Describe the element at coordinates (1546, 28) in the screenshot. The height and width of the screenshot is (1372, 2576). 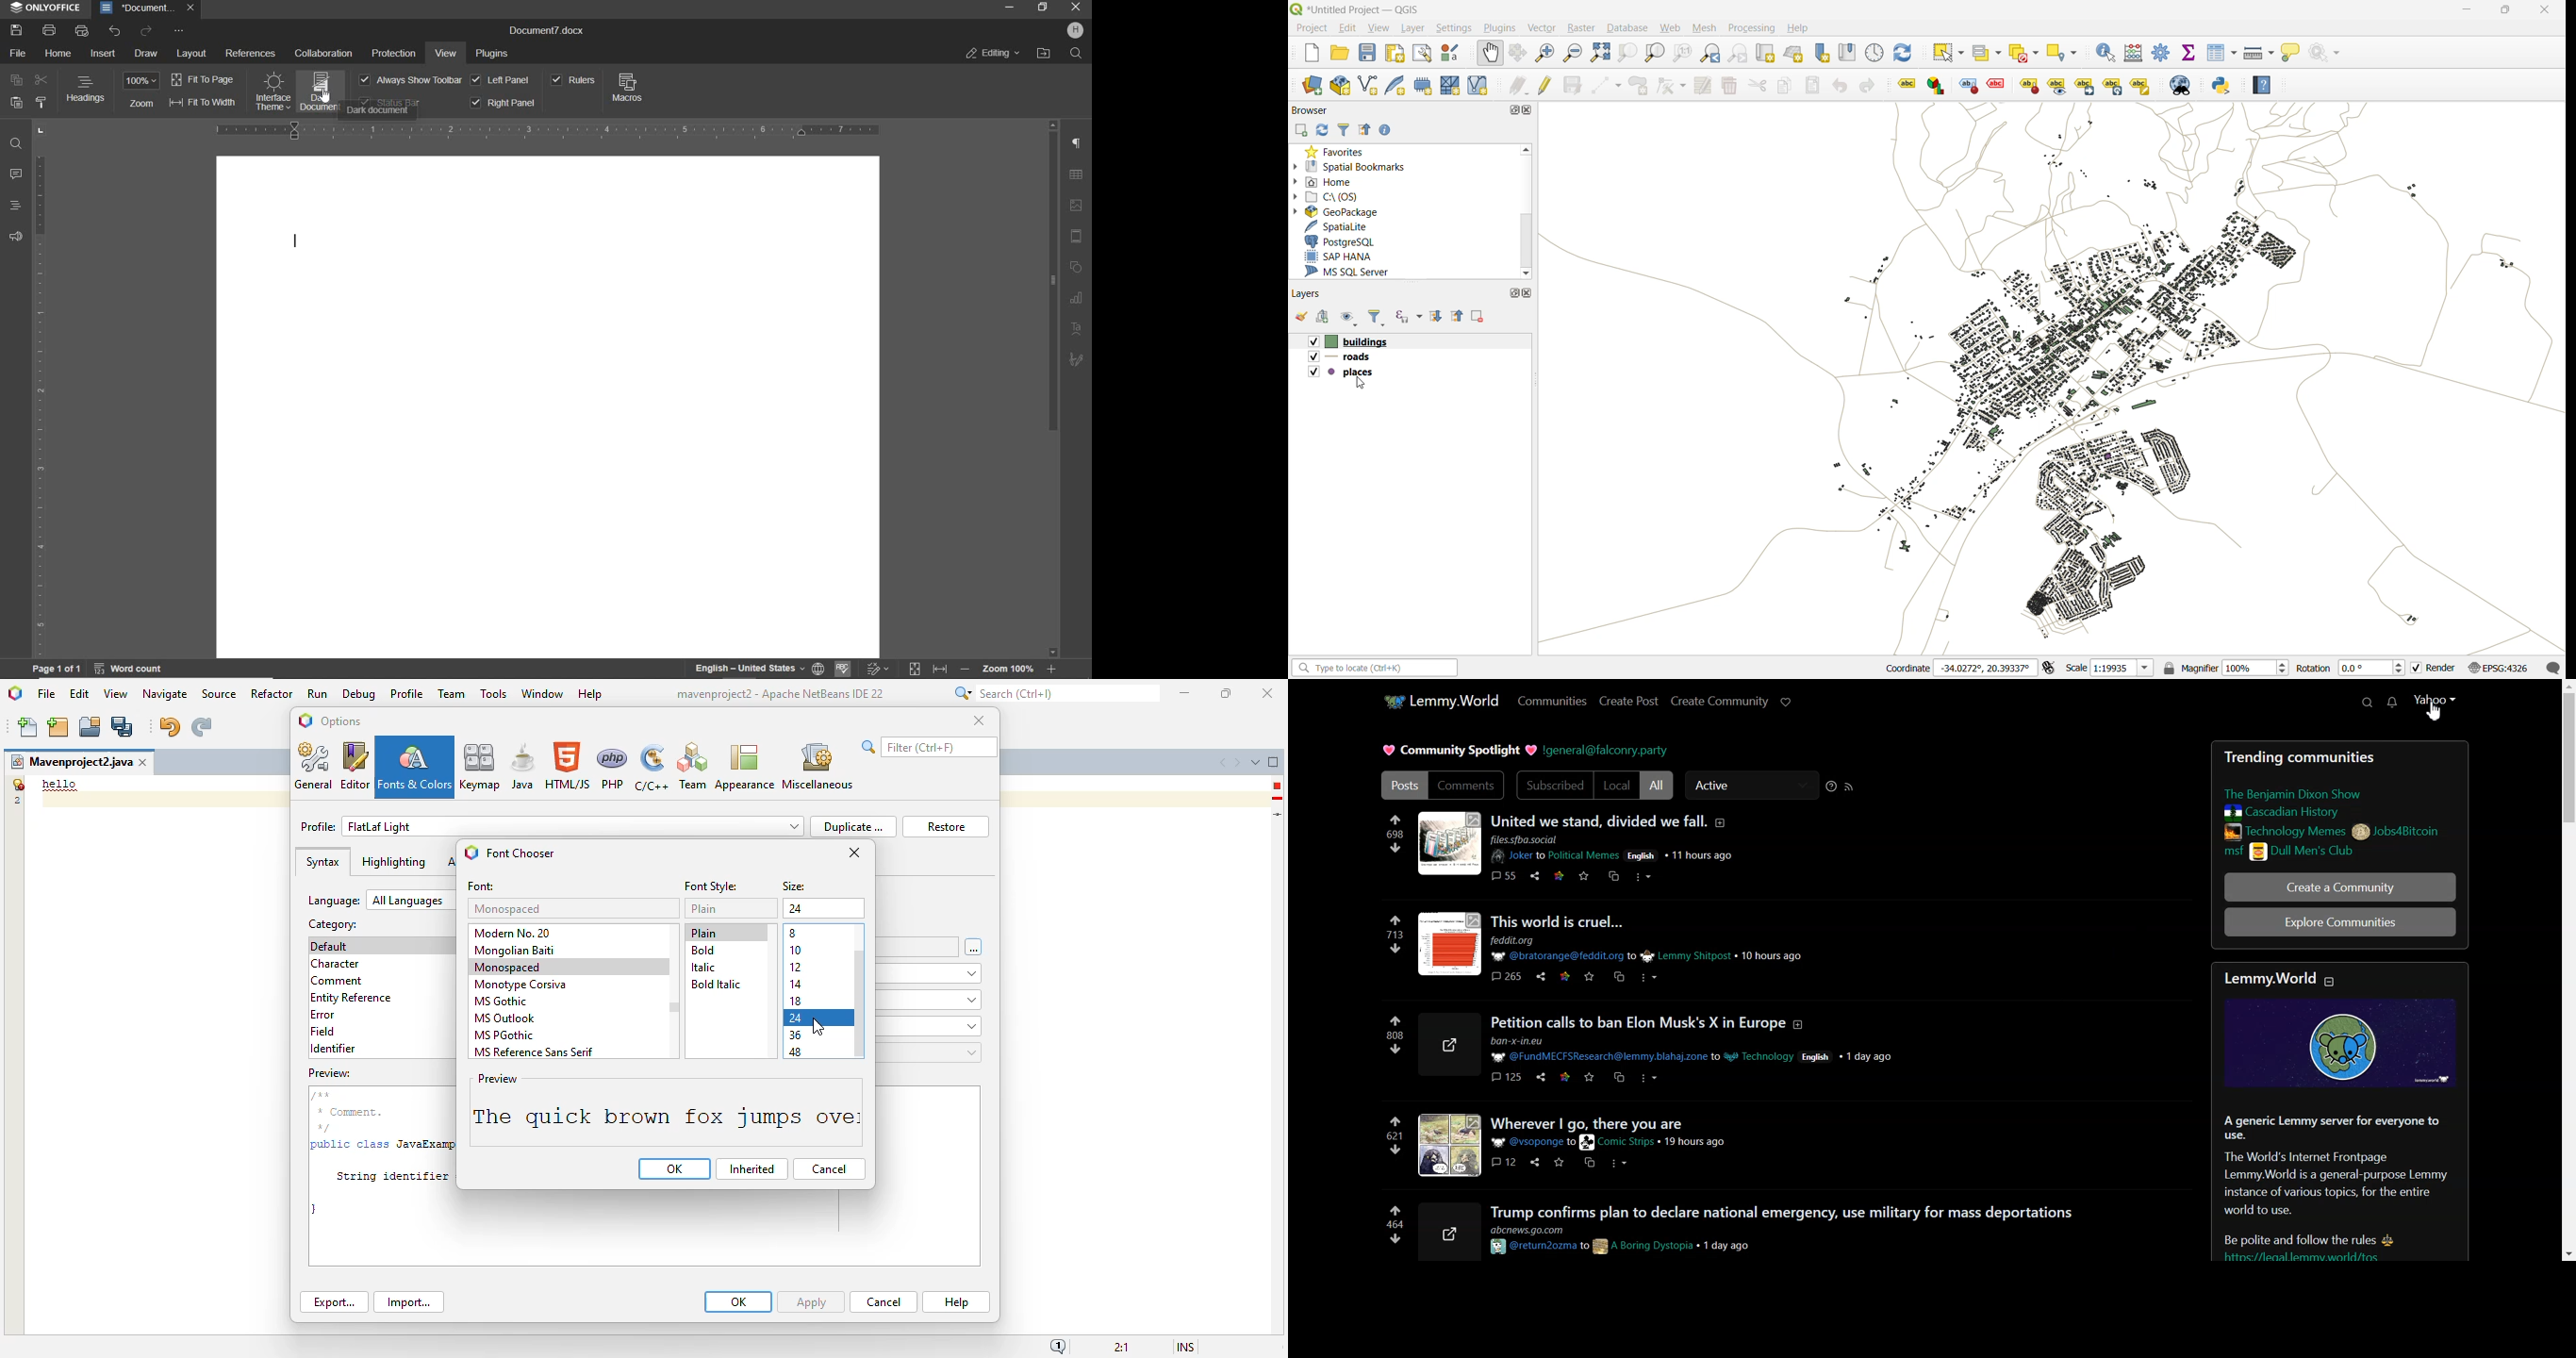
I see `vector` at that location.